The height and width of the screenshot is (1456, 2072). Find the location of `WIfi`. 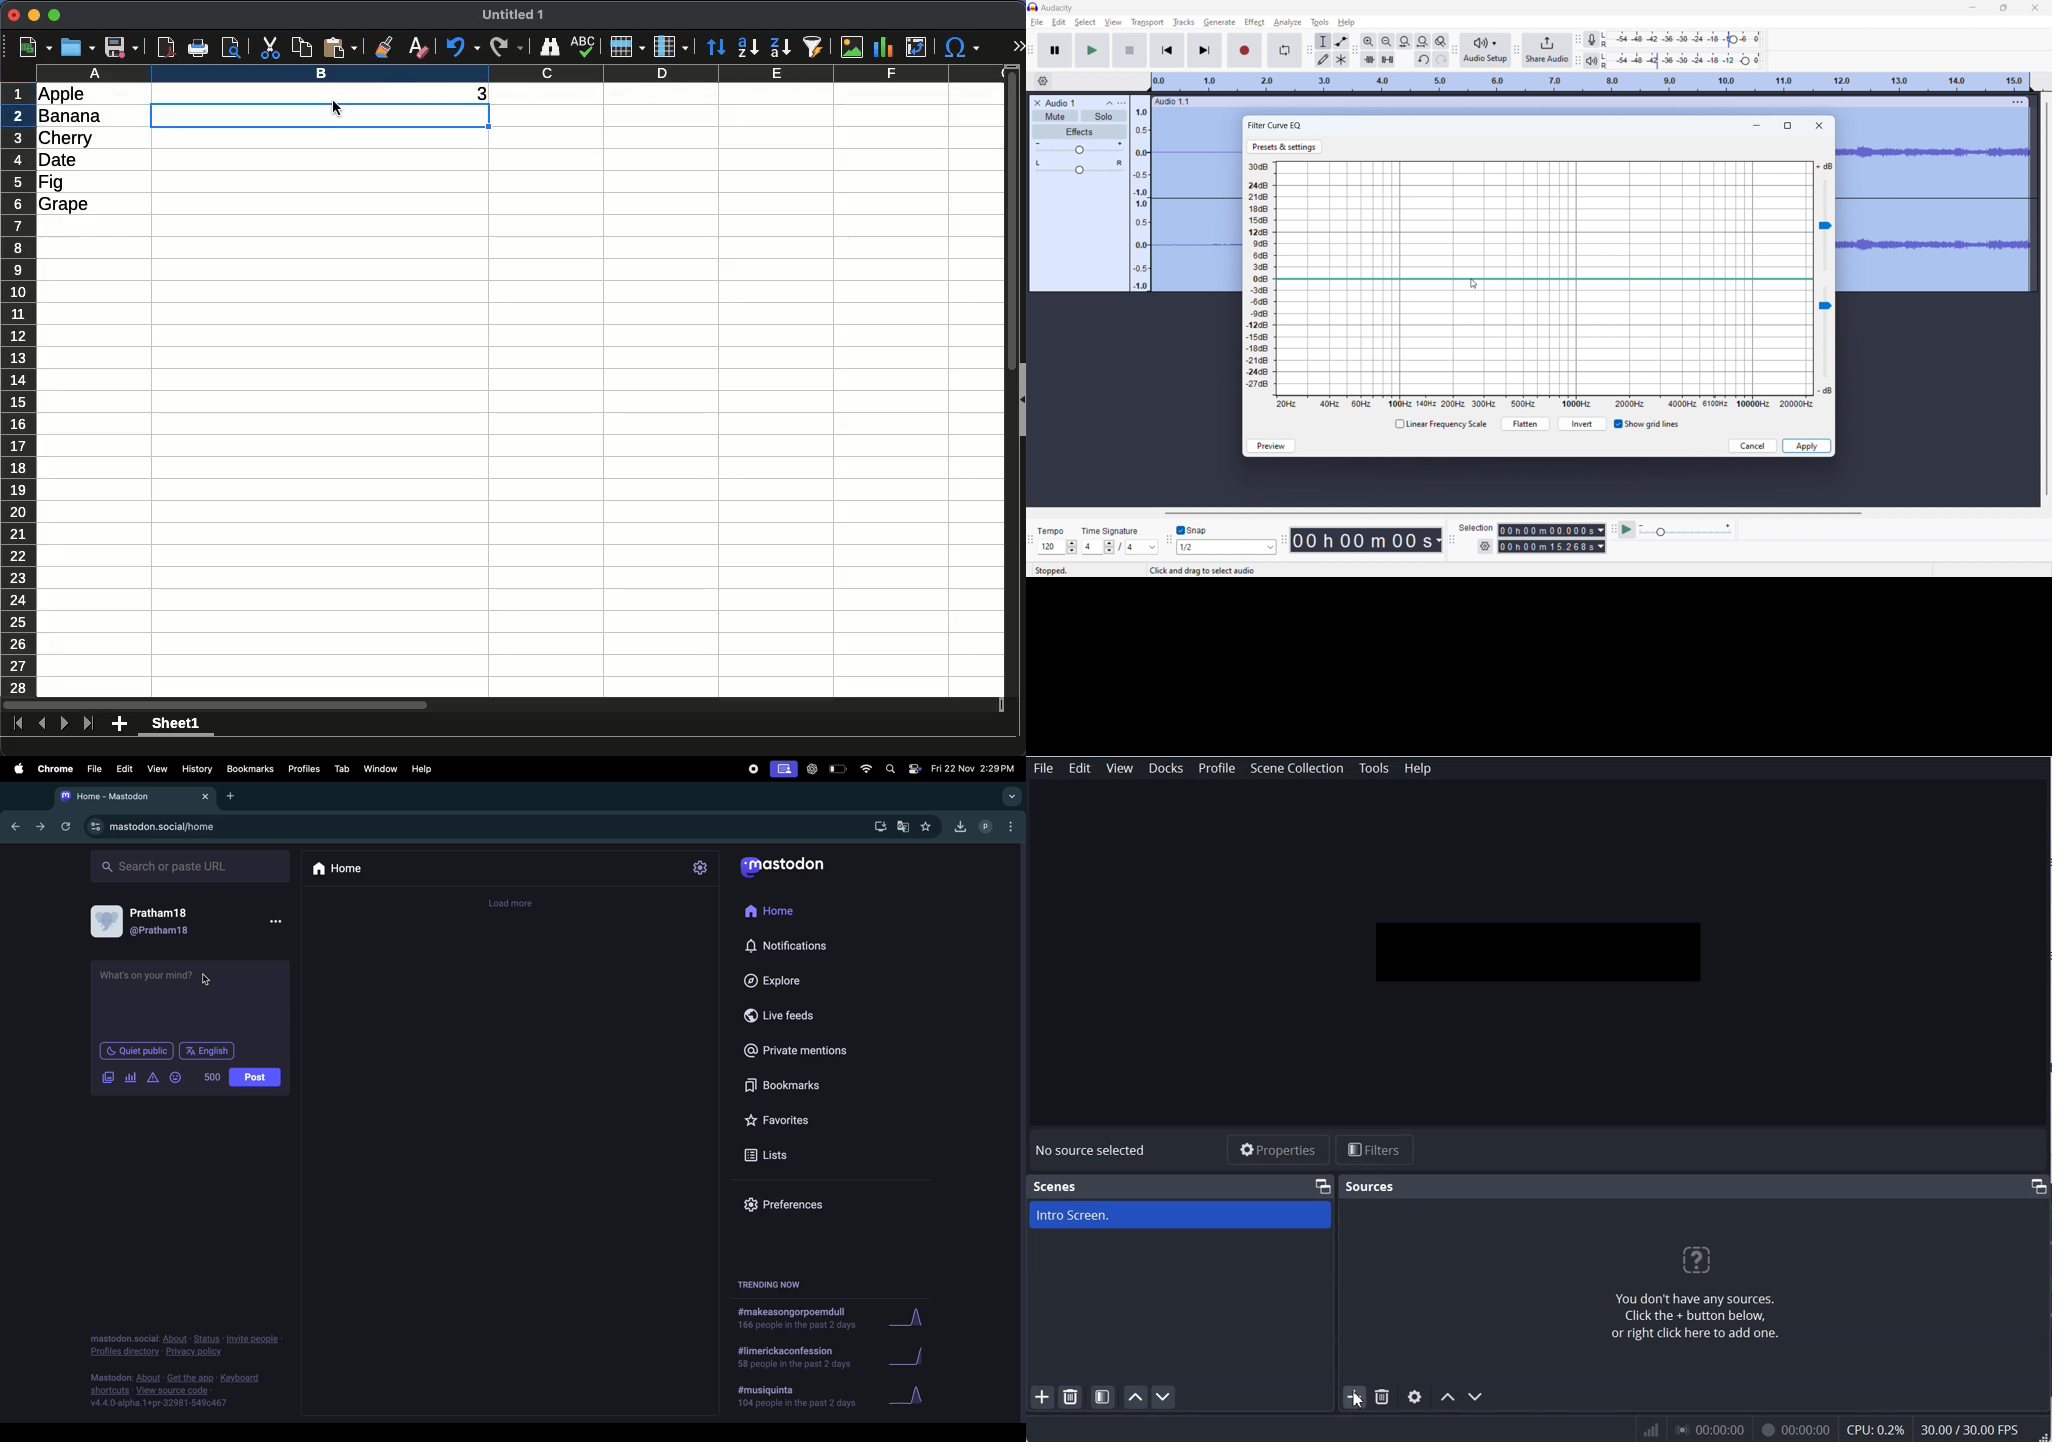

WIfi is located at coordinates (1652, 1430).